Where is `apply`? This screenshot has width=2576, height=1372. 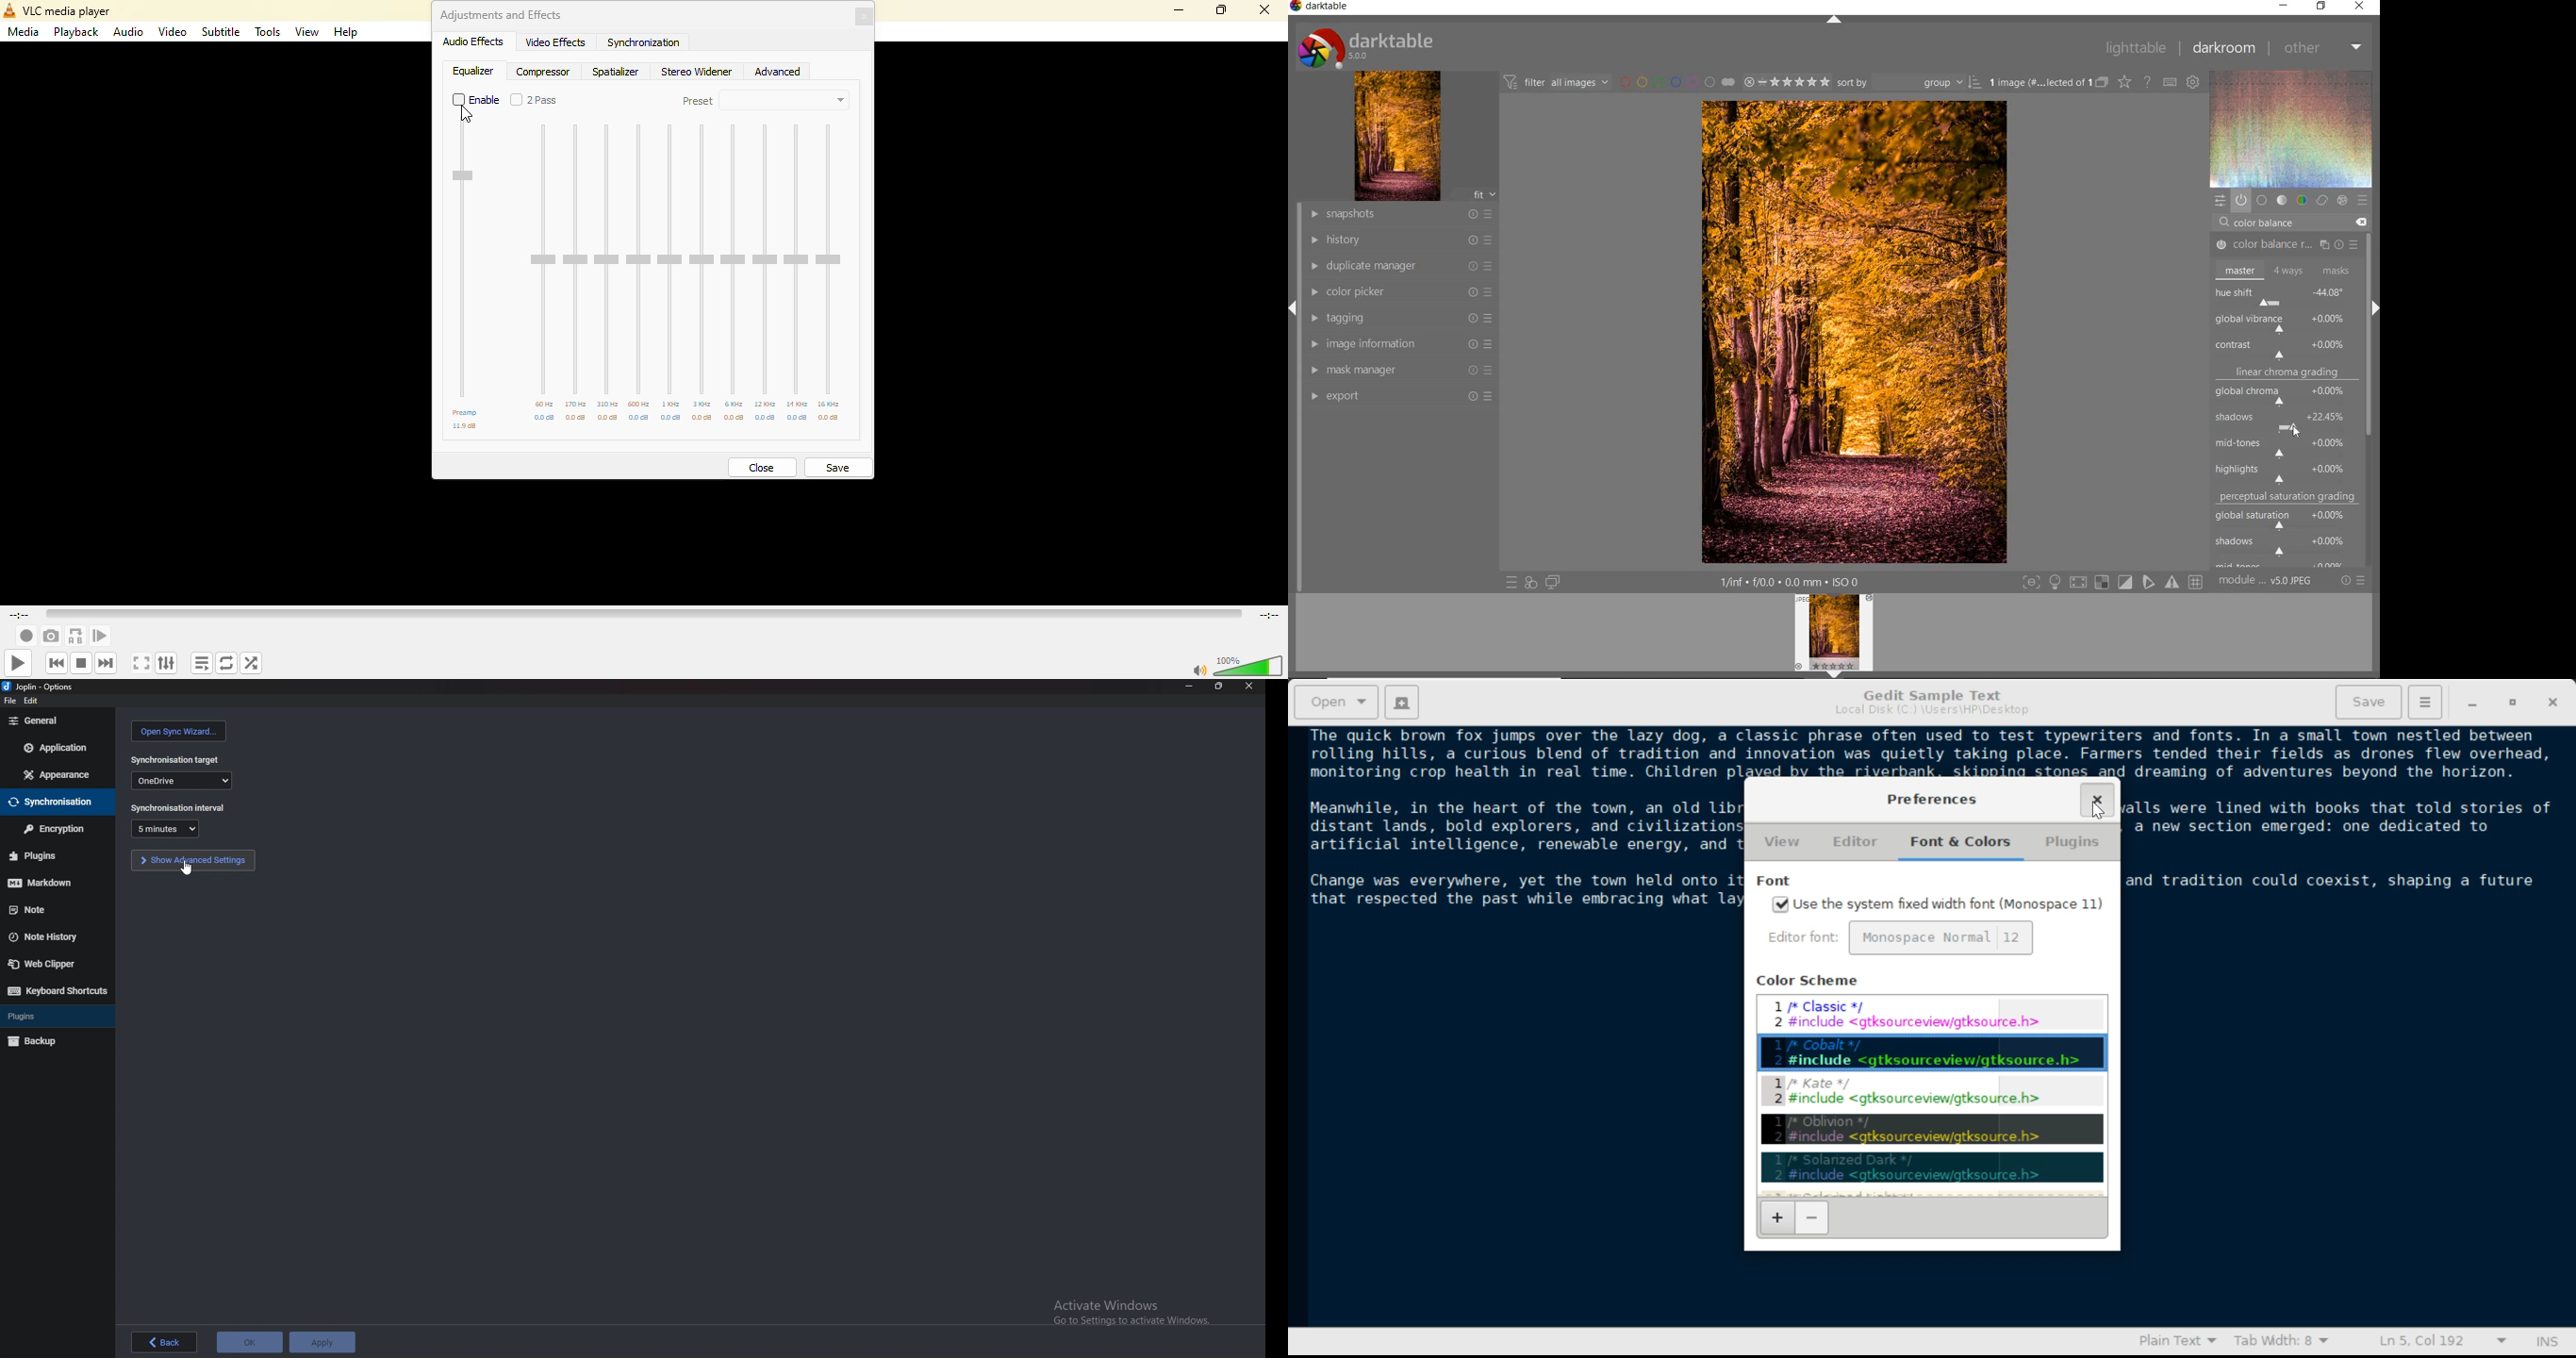 apply is located at coordinates (319, 1342).